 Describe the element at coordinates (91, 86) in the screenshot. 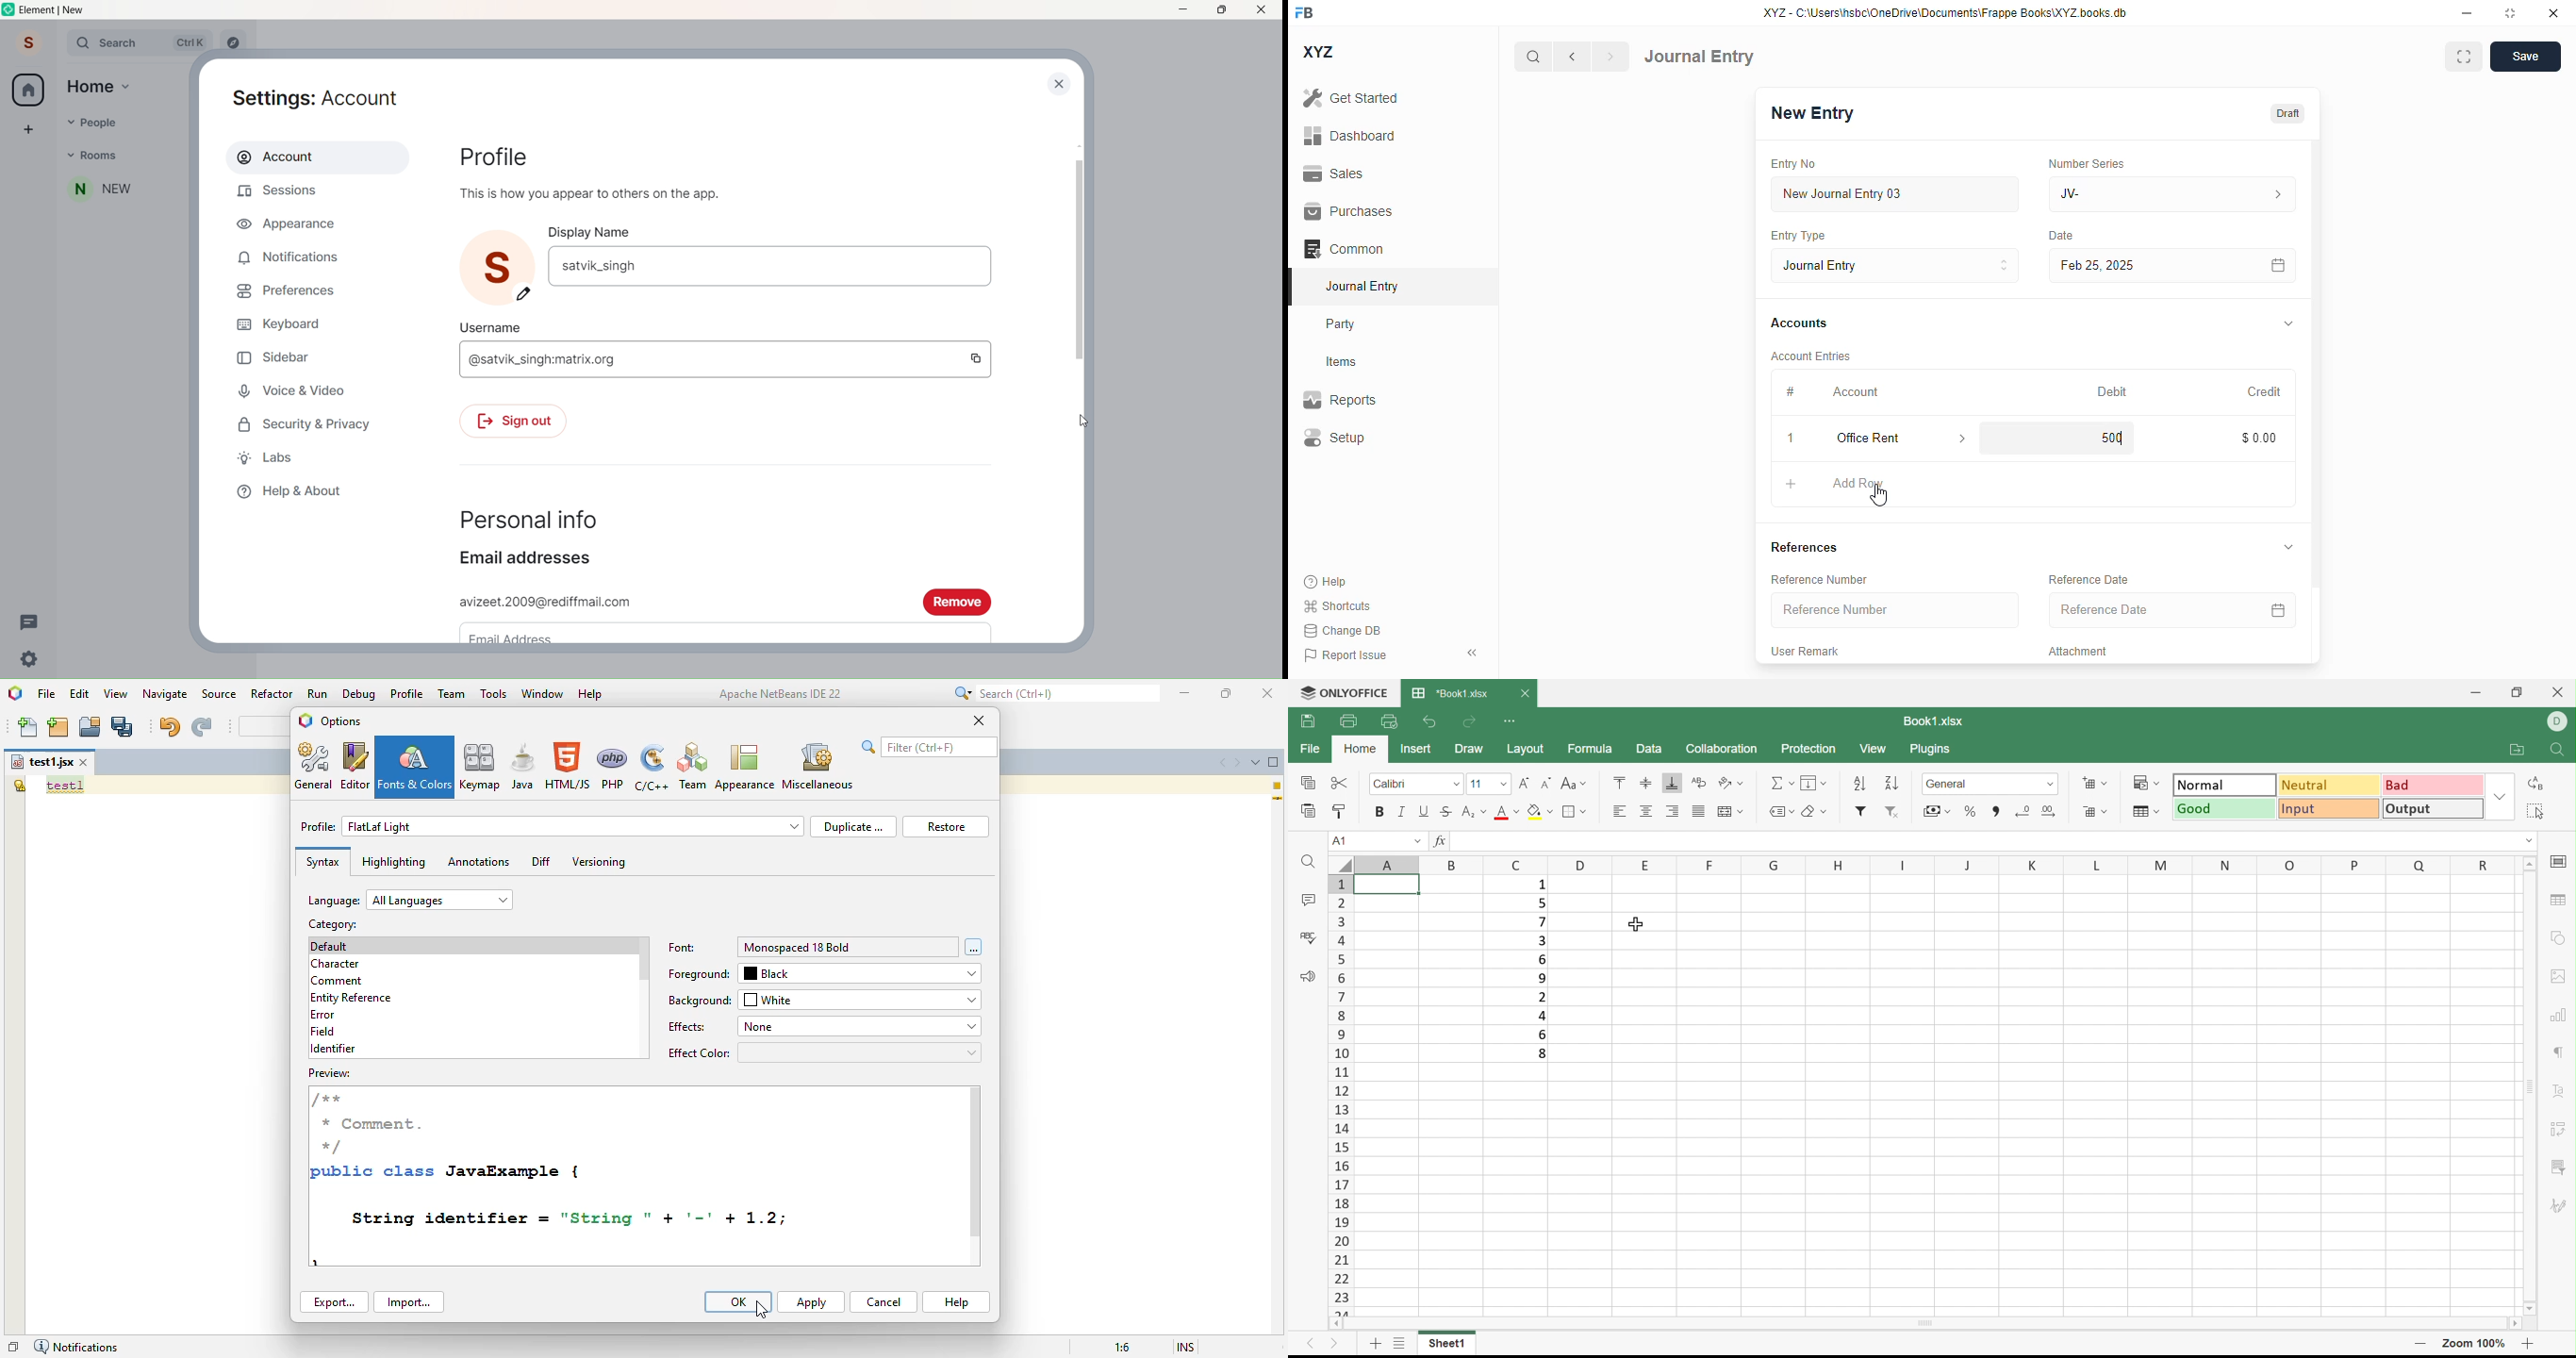

I see `Home` at that location.